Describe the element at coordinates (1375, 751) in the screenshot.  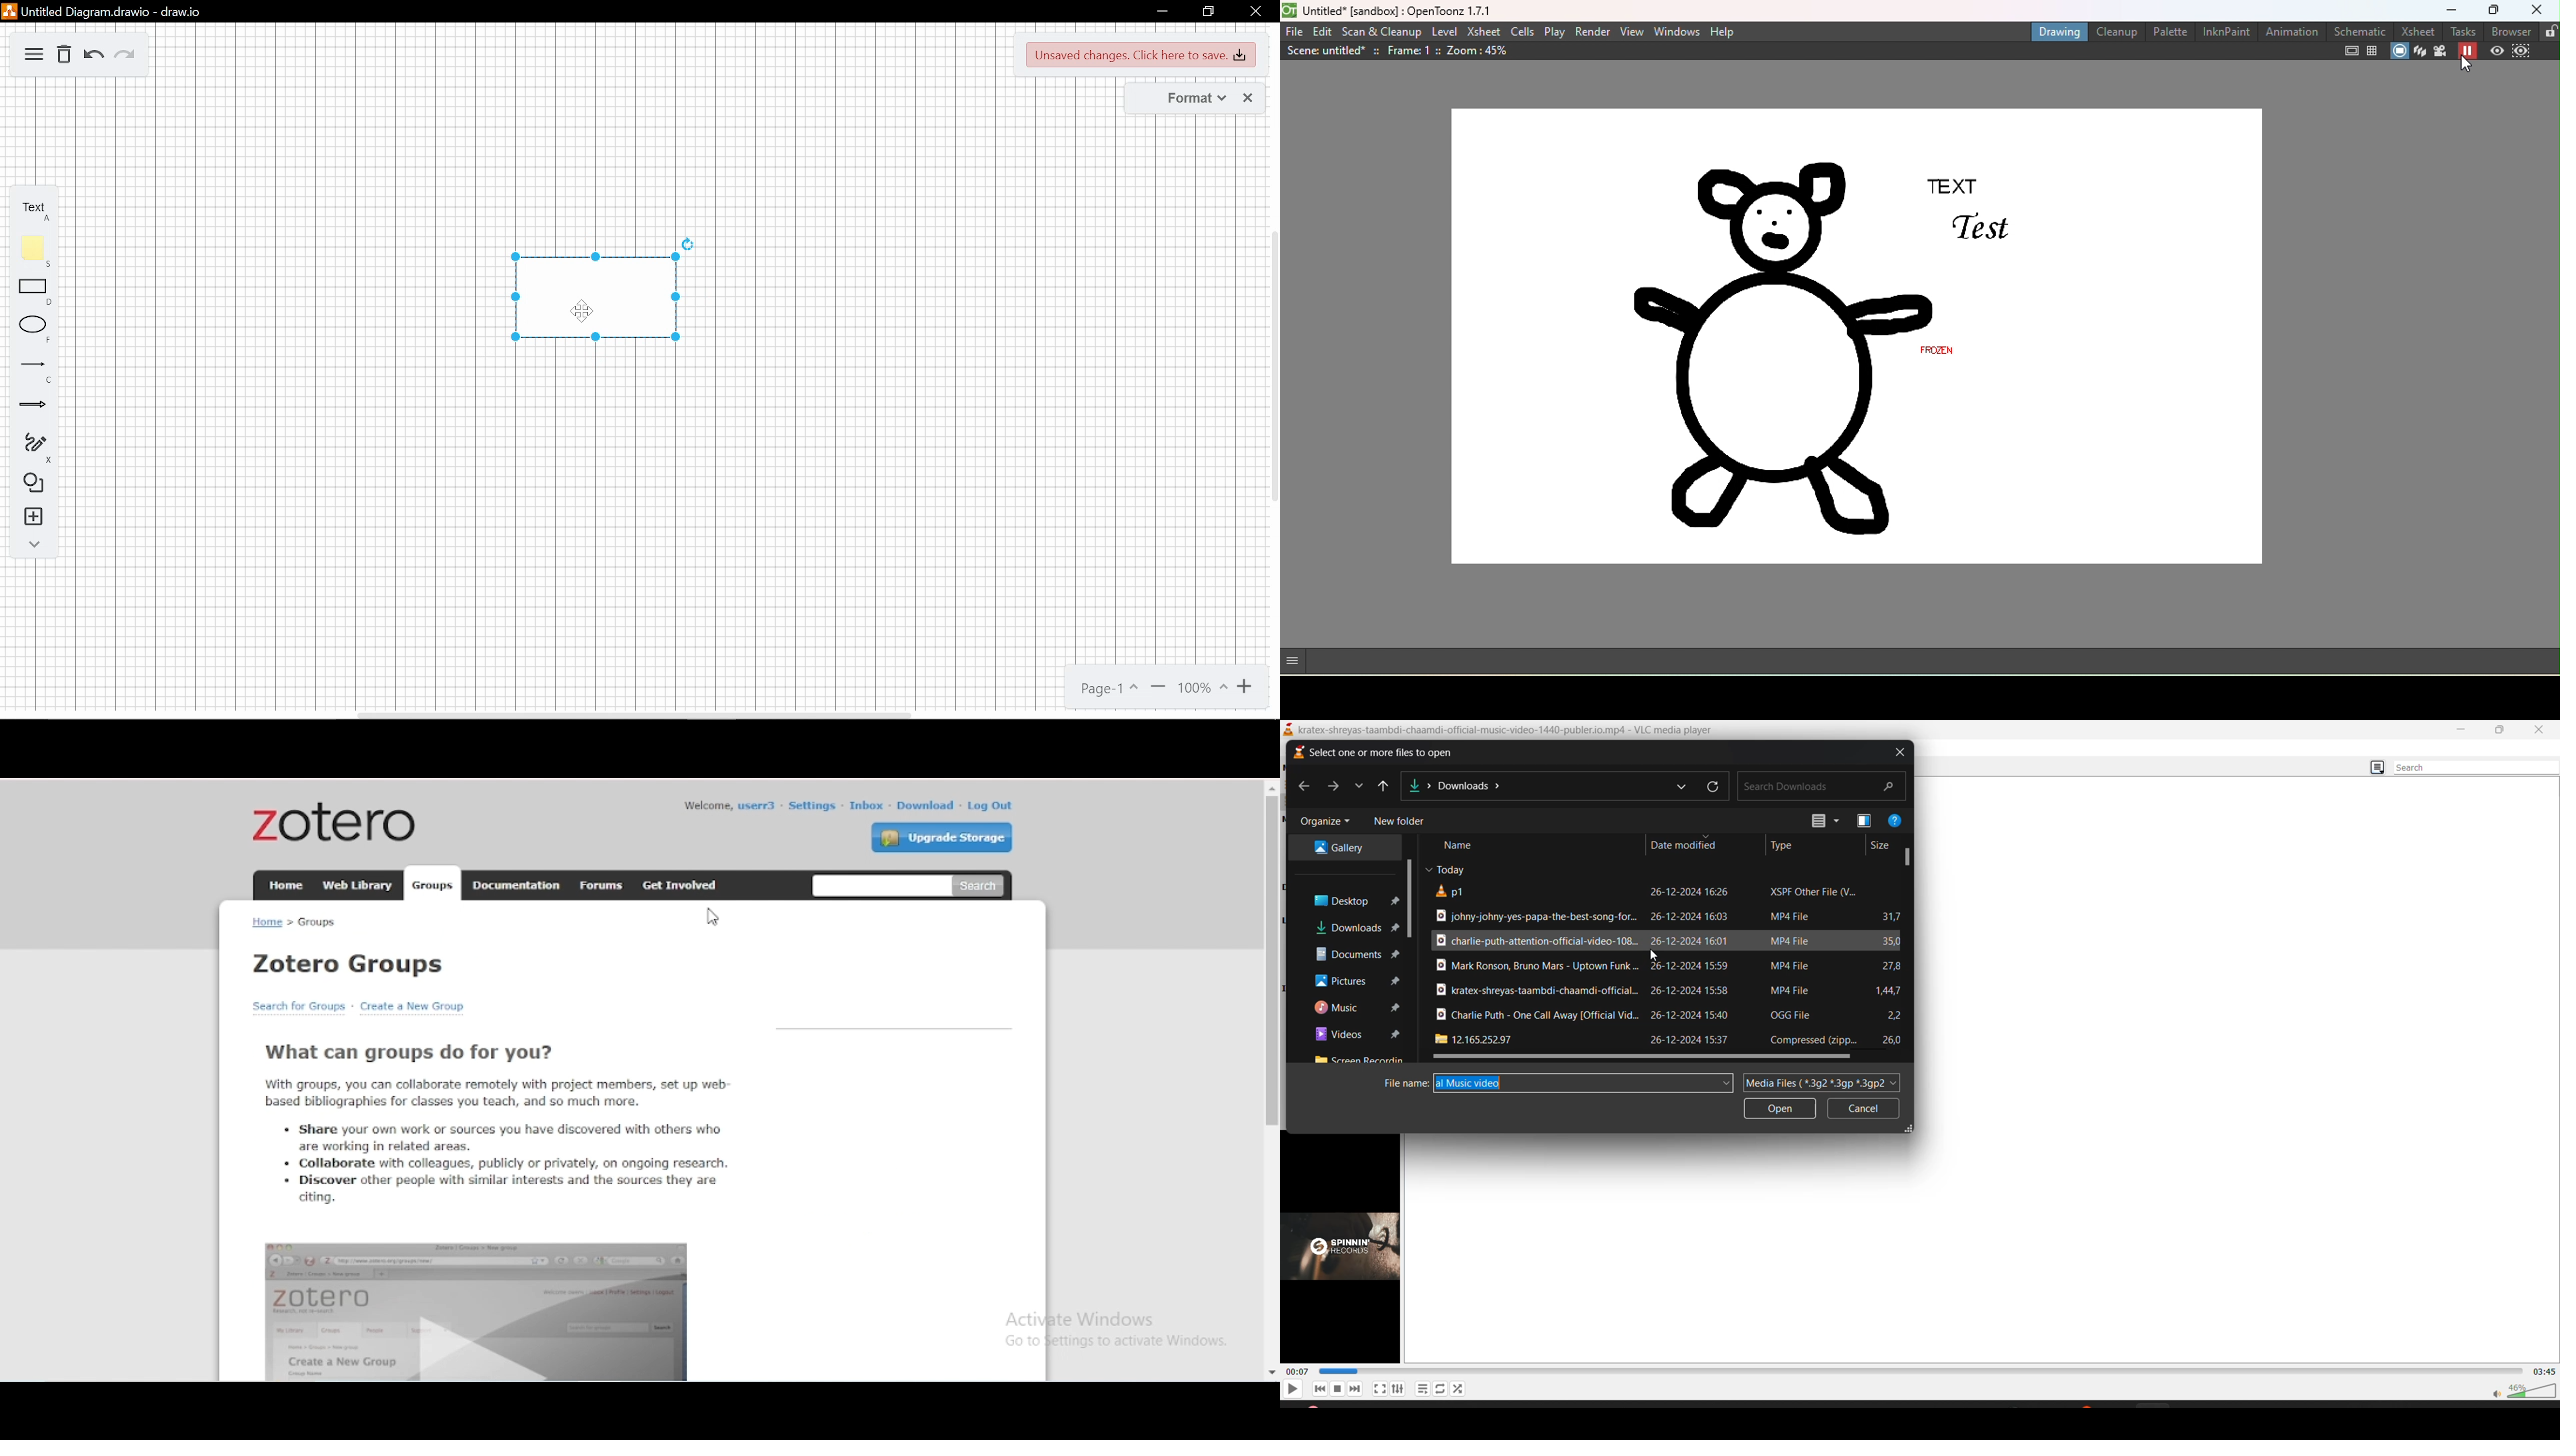
I see `select one or more files to open` at that location.